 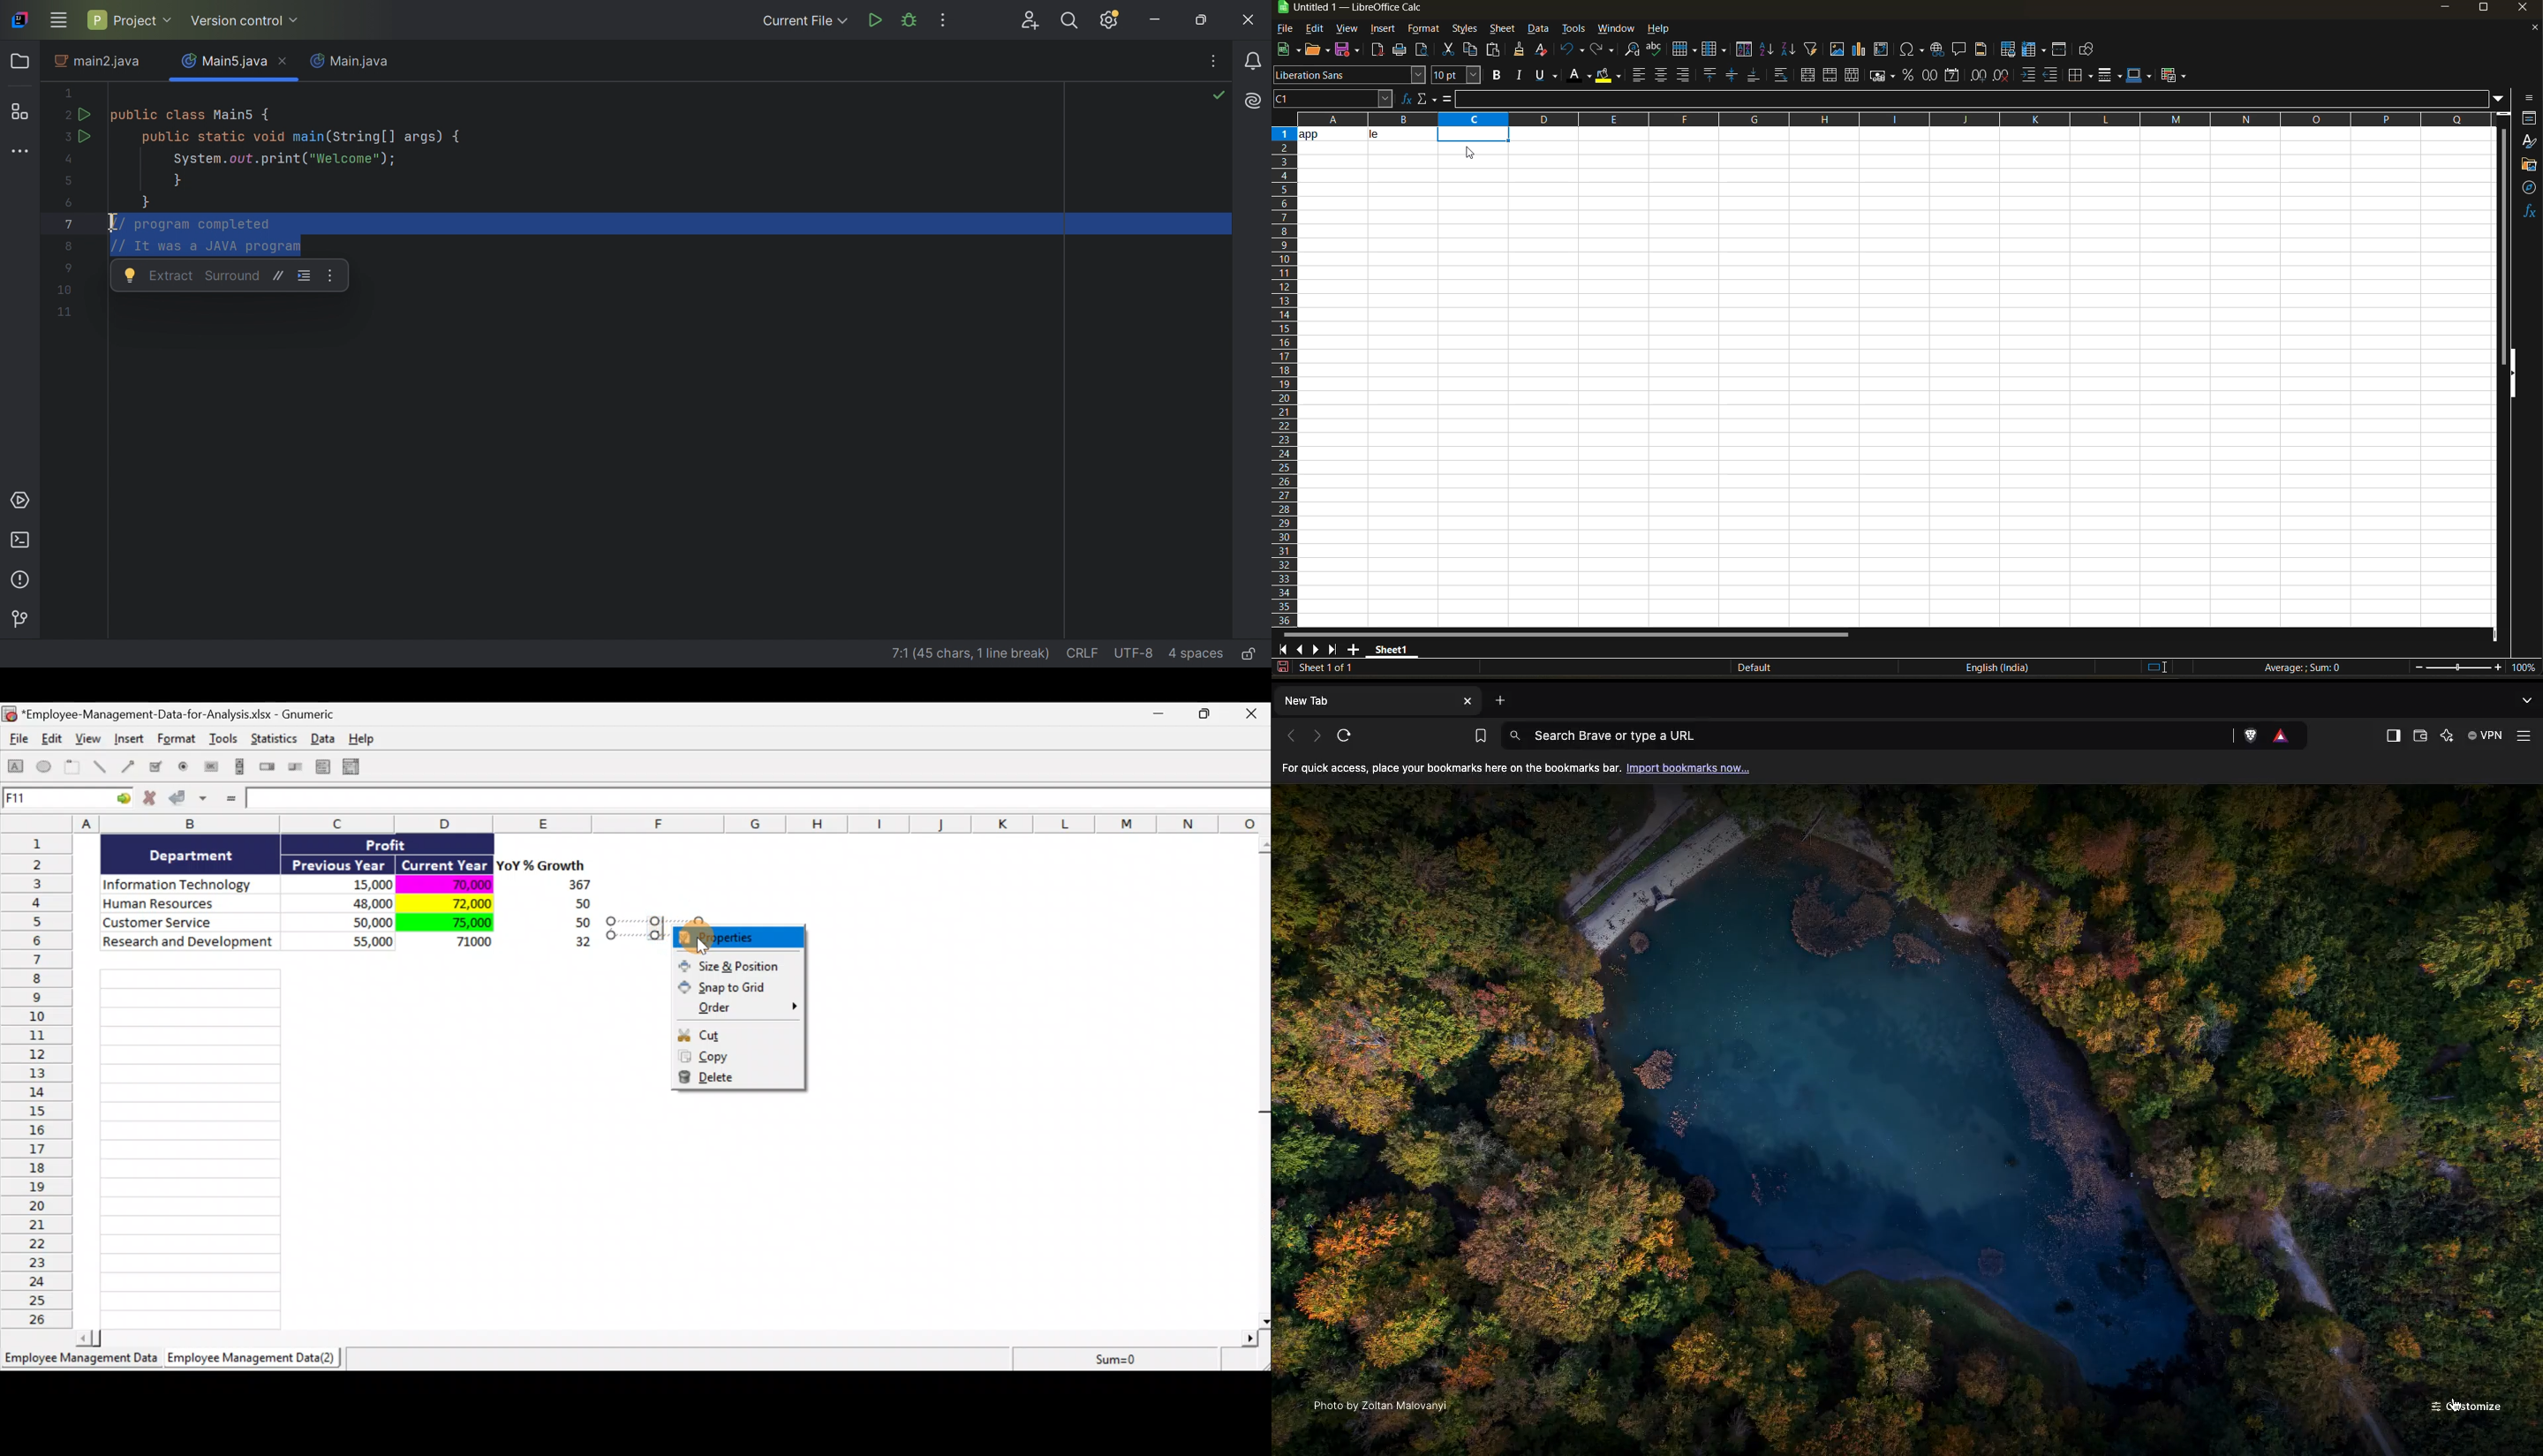 I want to click on spelling, so click(x=1654, y=50).